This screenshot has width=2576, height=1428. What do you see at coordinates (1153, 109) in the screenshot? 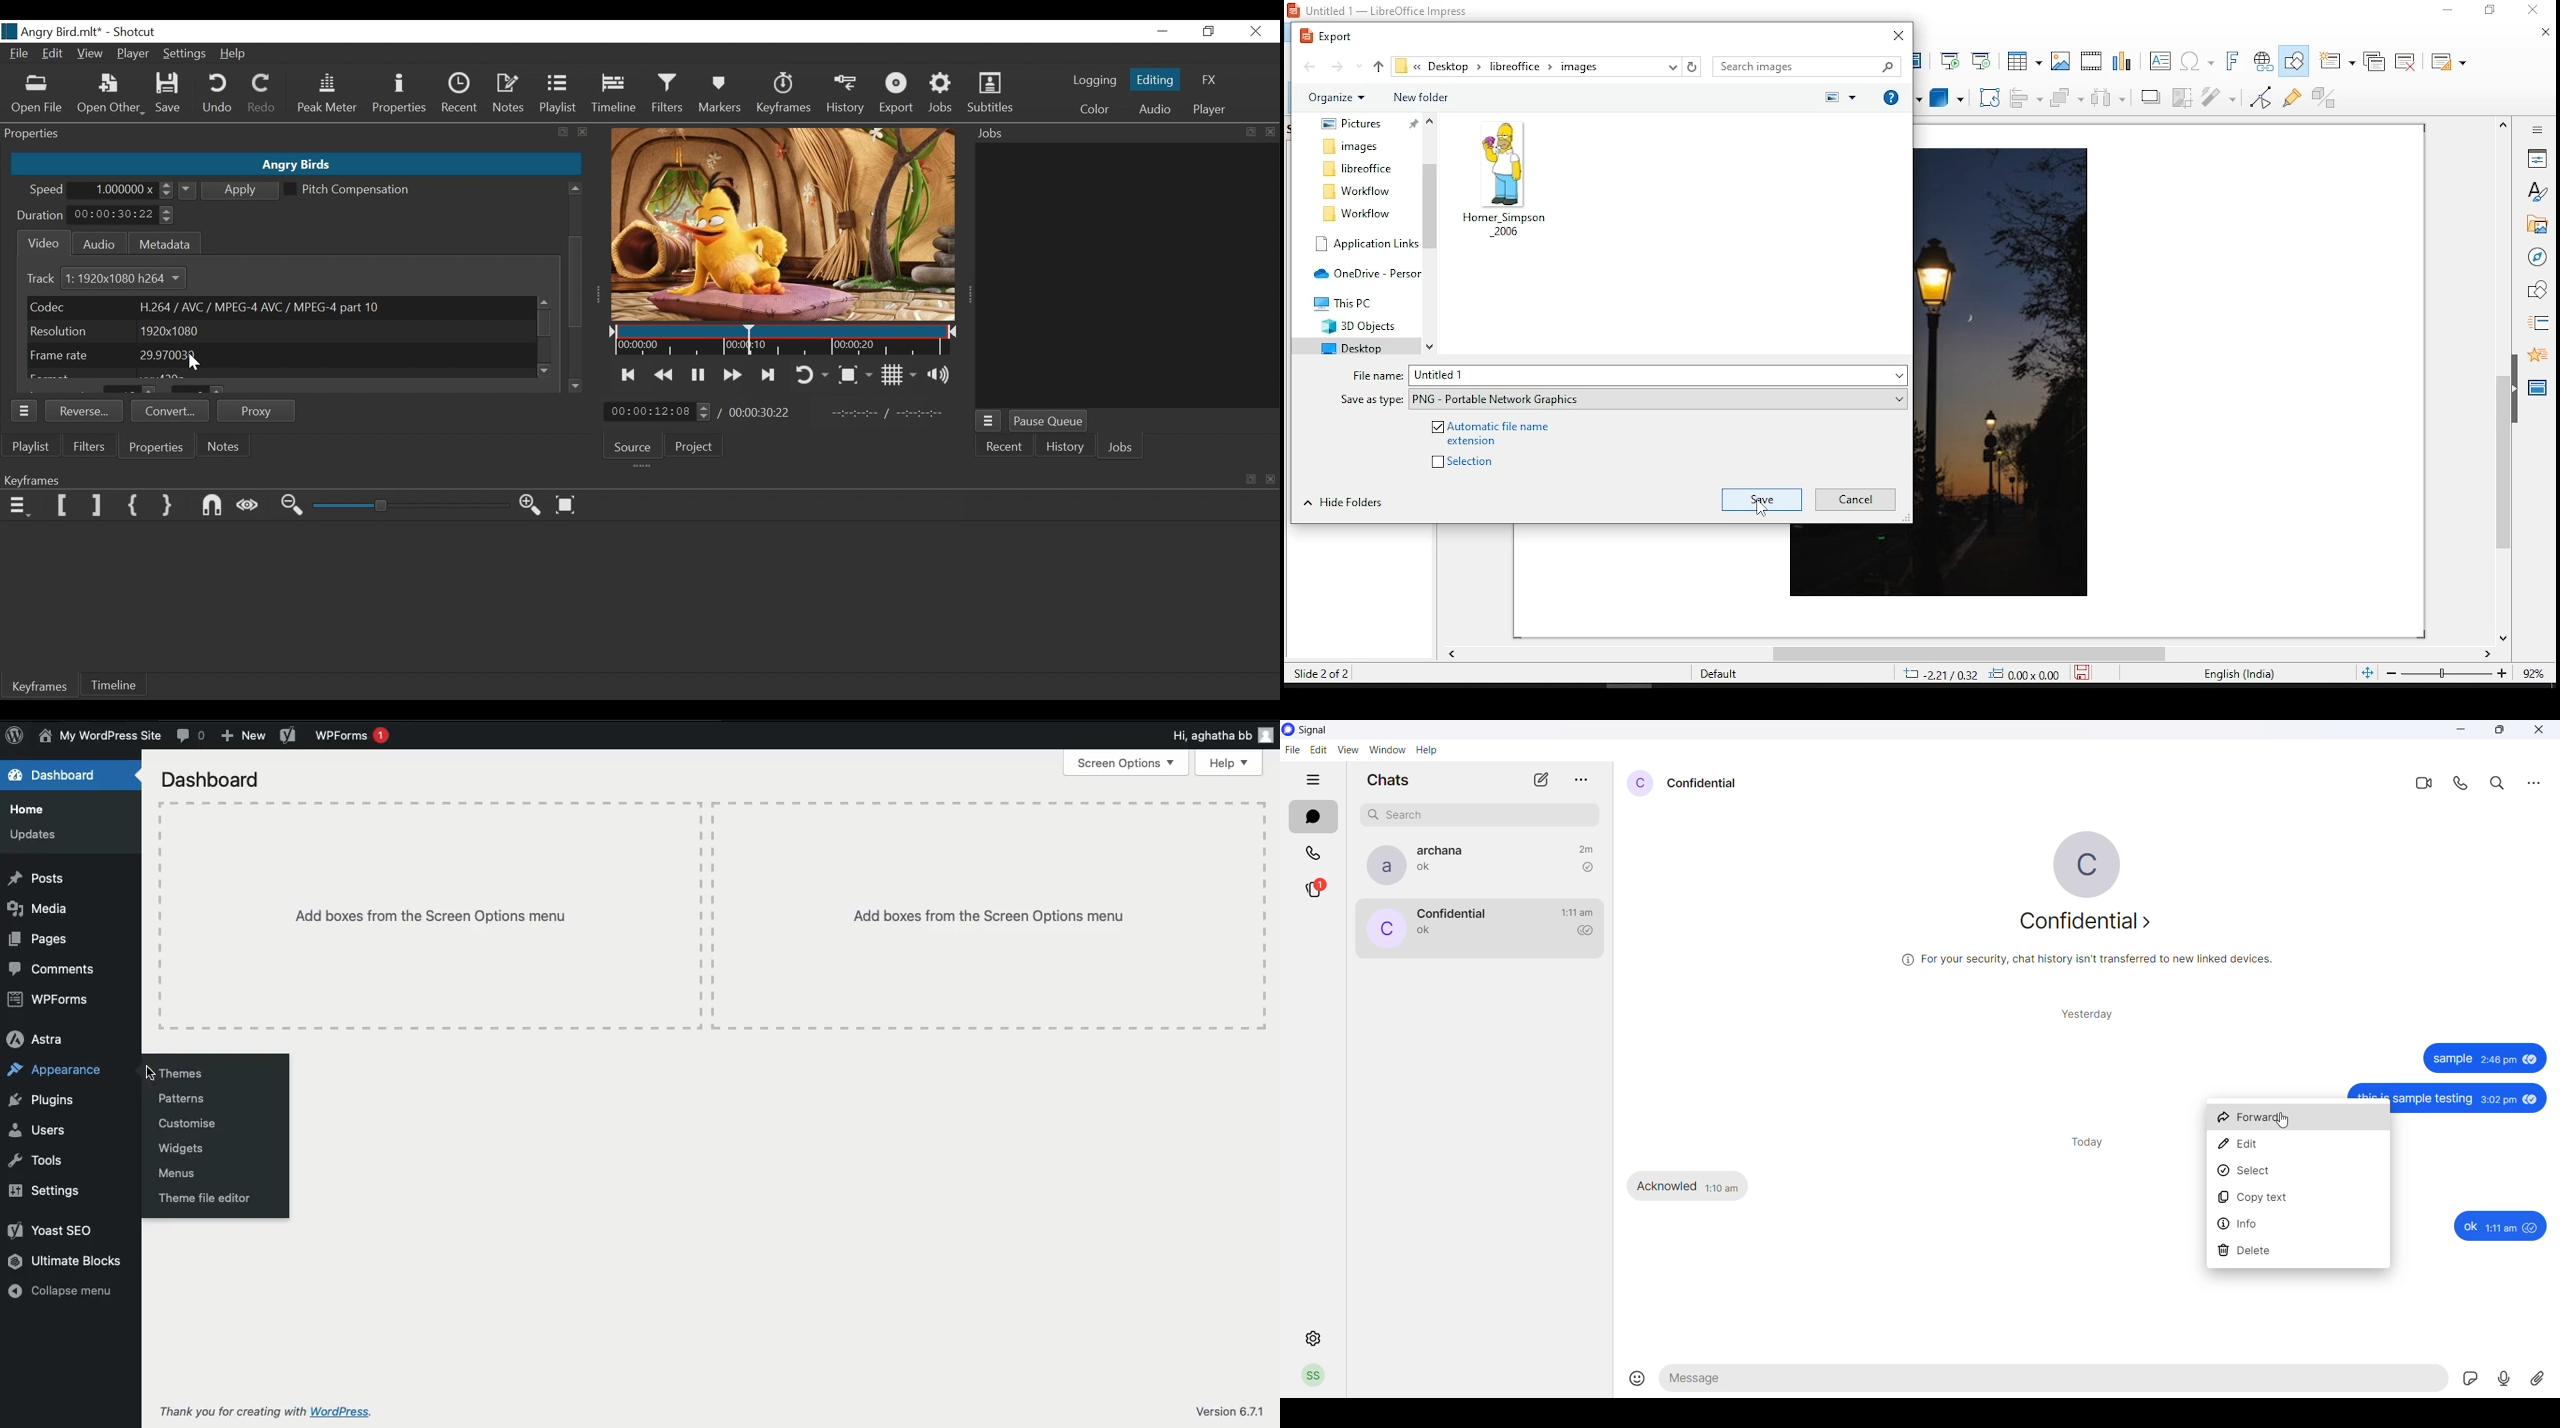
I see `Audio` at bounding box center [1153, 109].